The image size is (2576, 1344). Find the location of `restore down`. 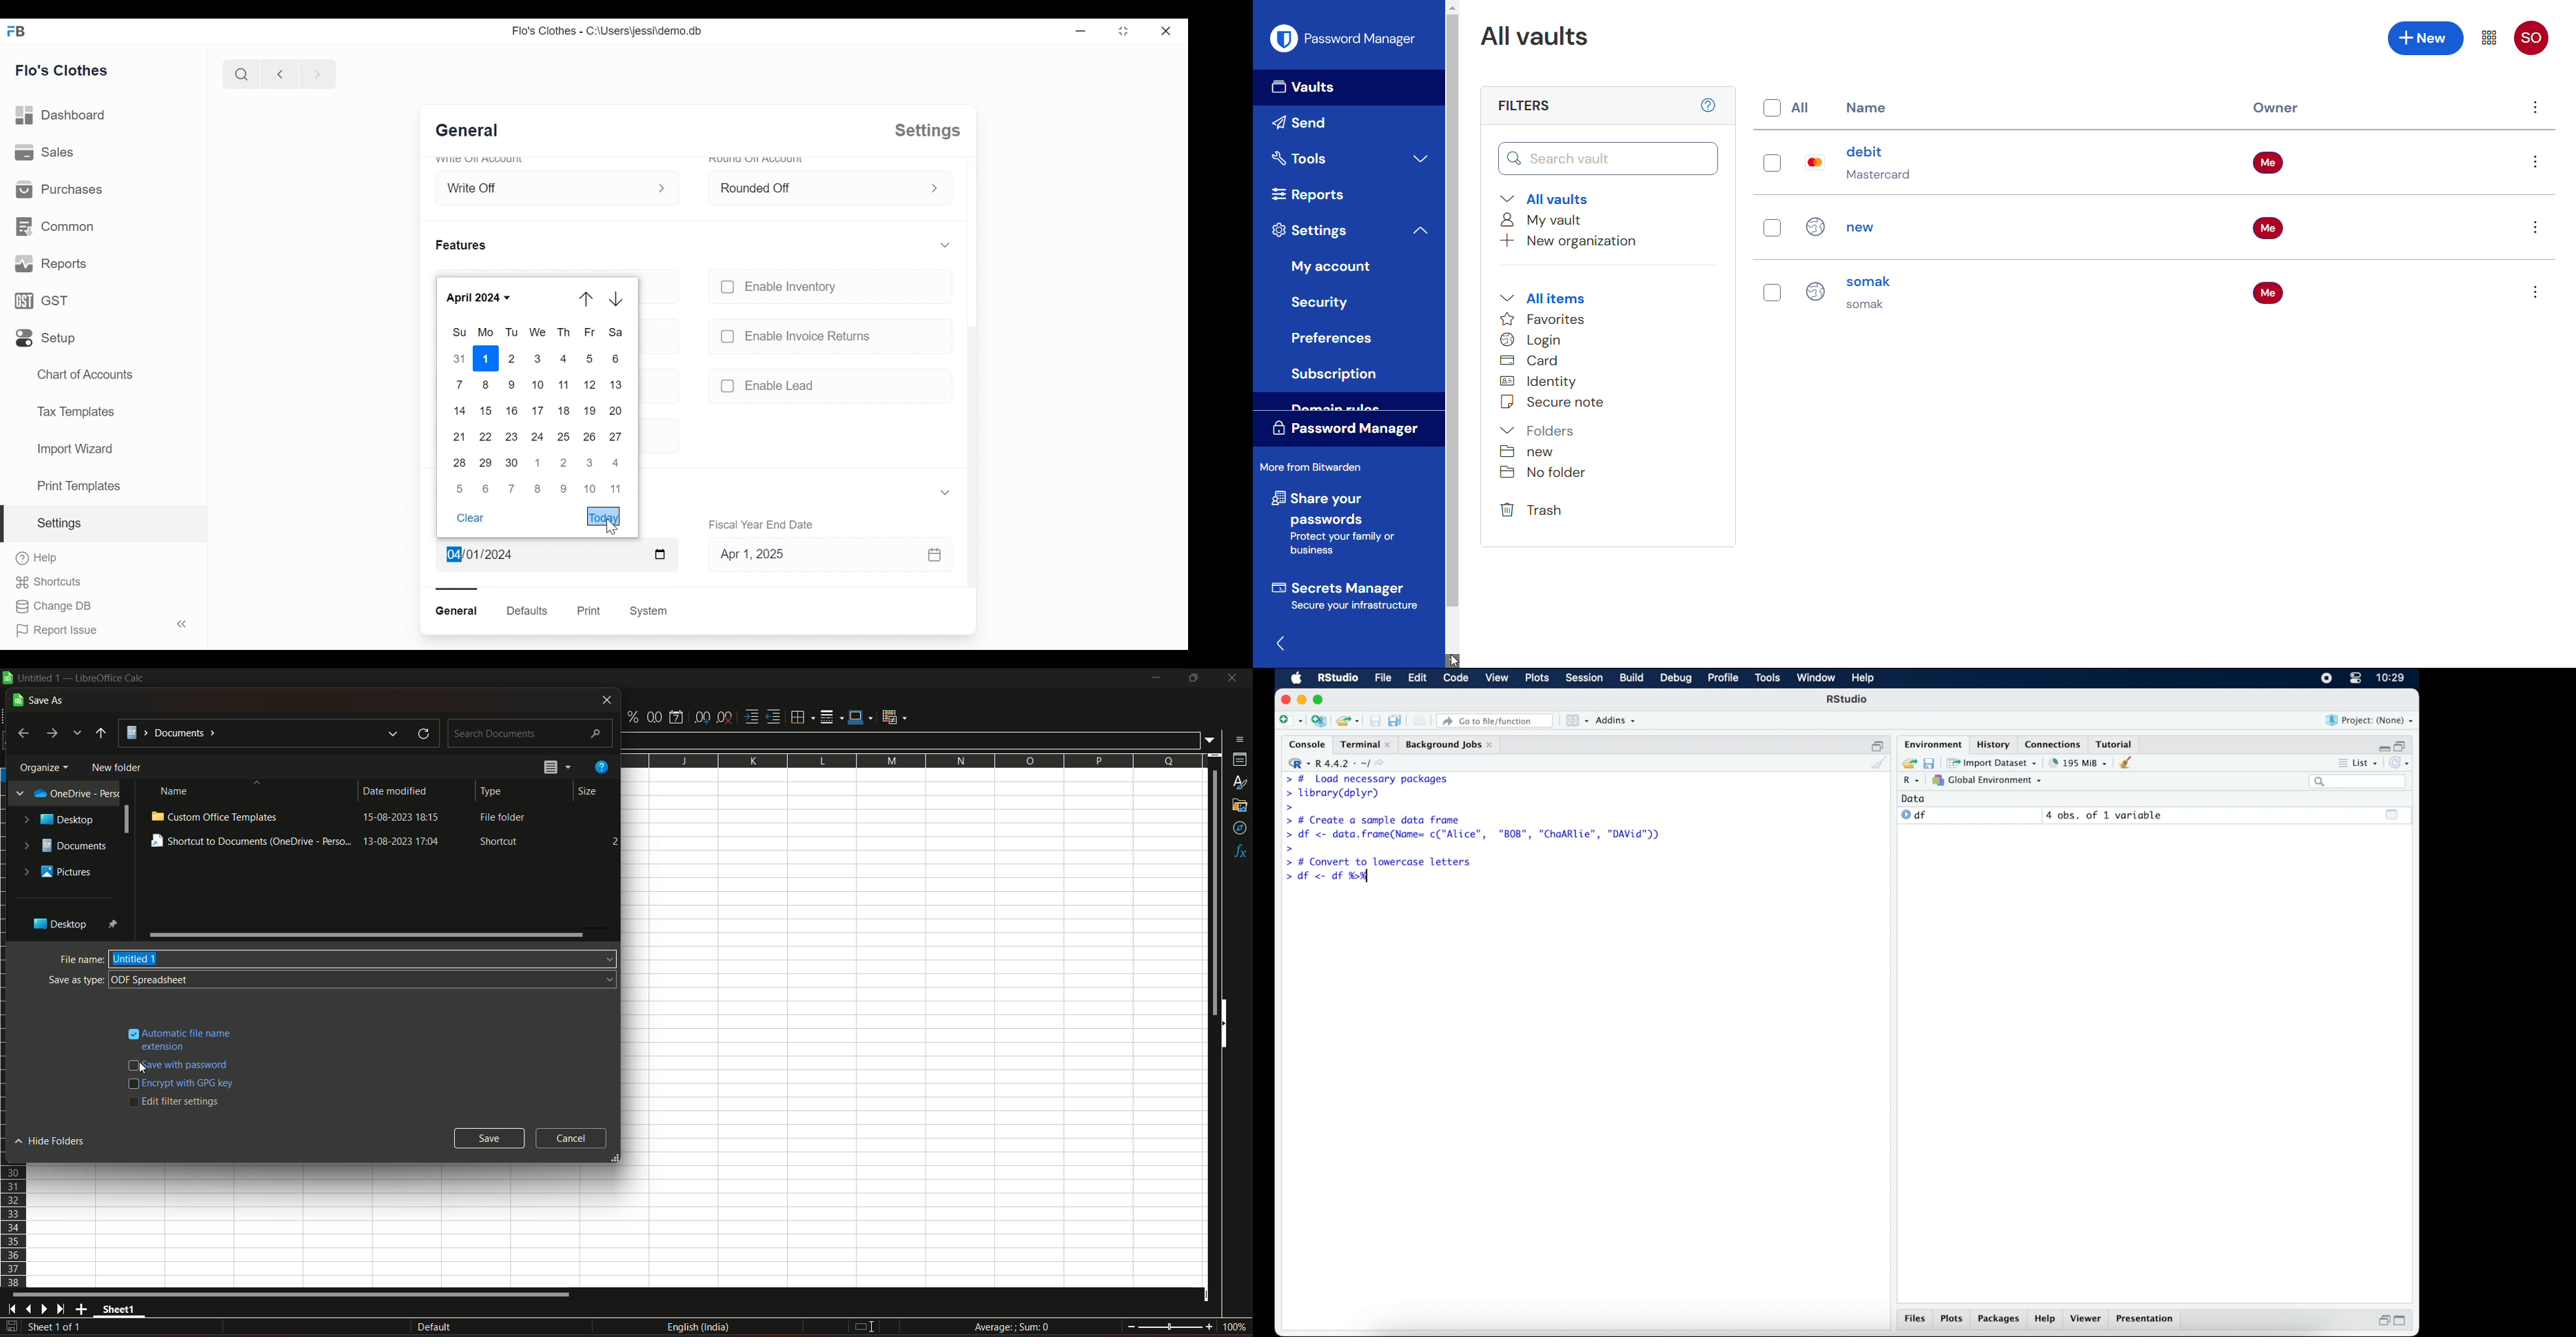

restore down is located at coordinates (2382, 1322).